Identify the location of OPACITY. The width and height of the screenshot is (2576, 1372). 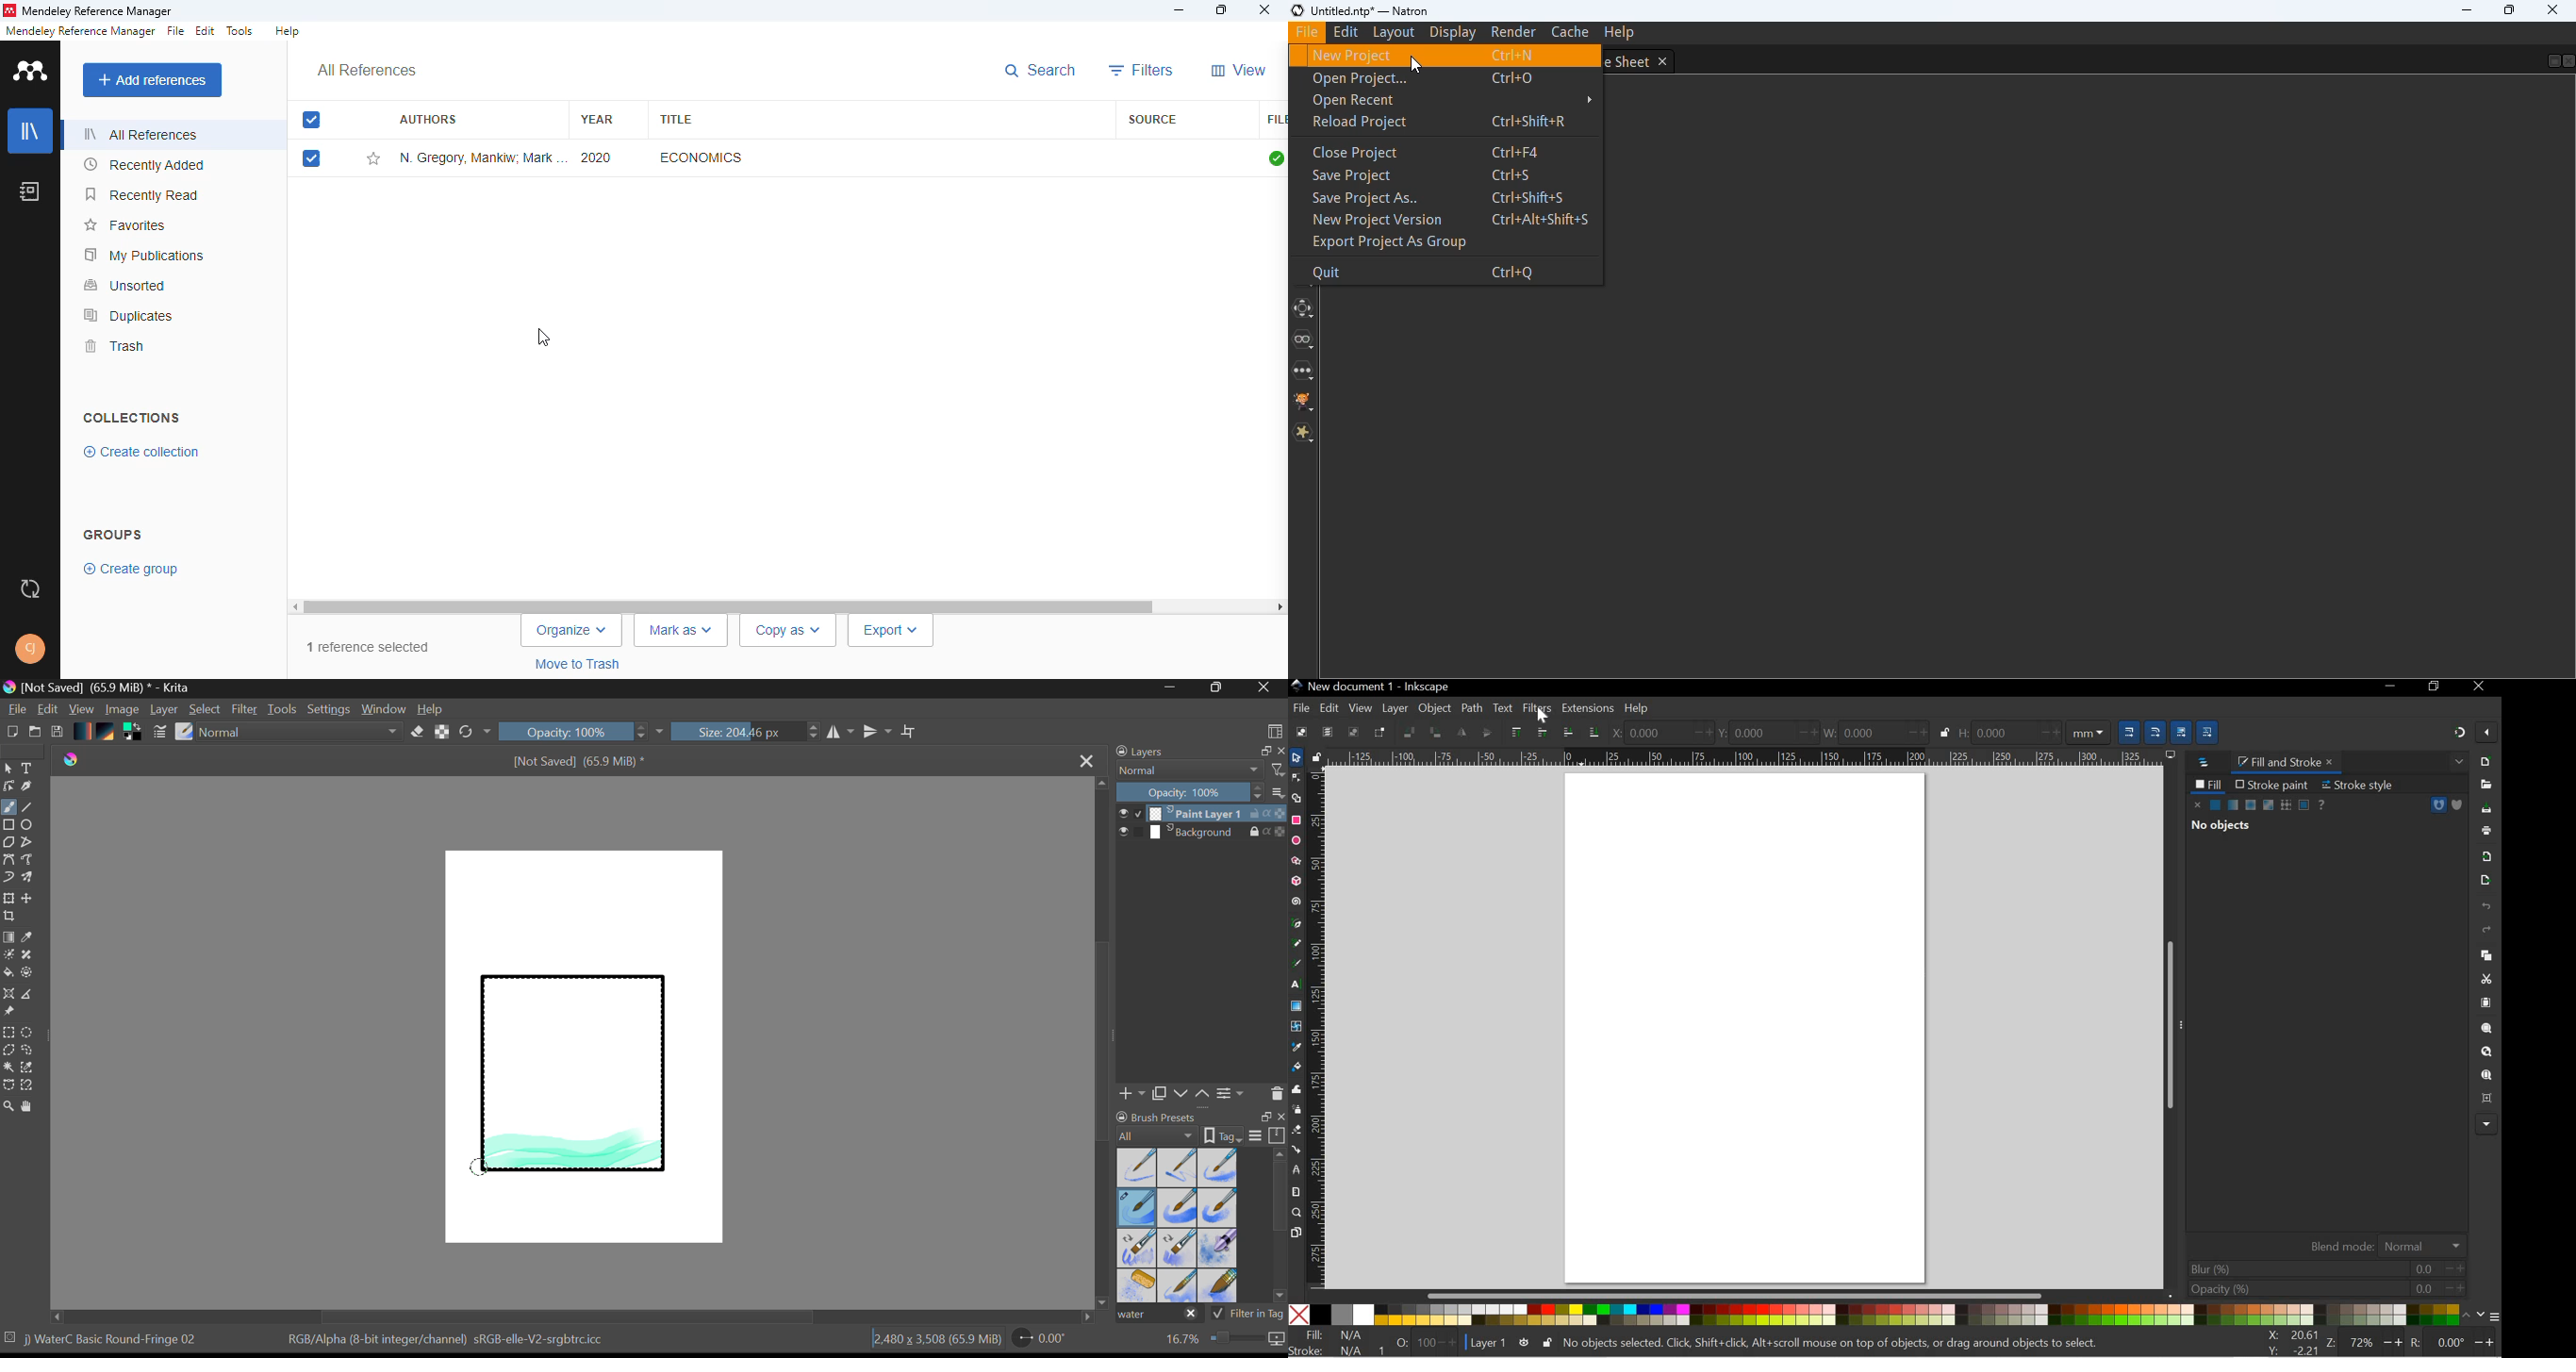
(2322, 1288).